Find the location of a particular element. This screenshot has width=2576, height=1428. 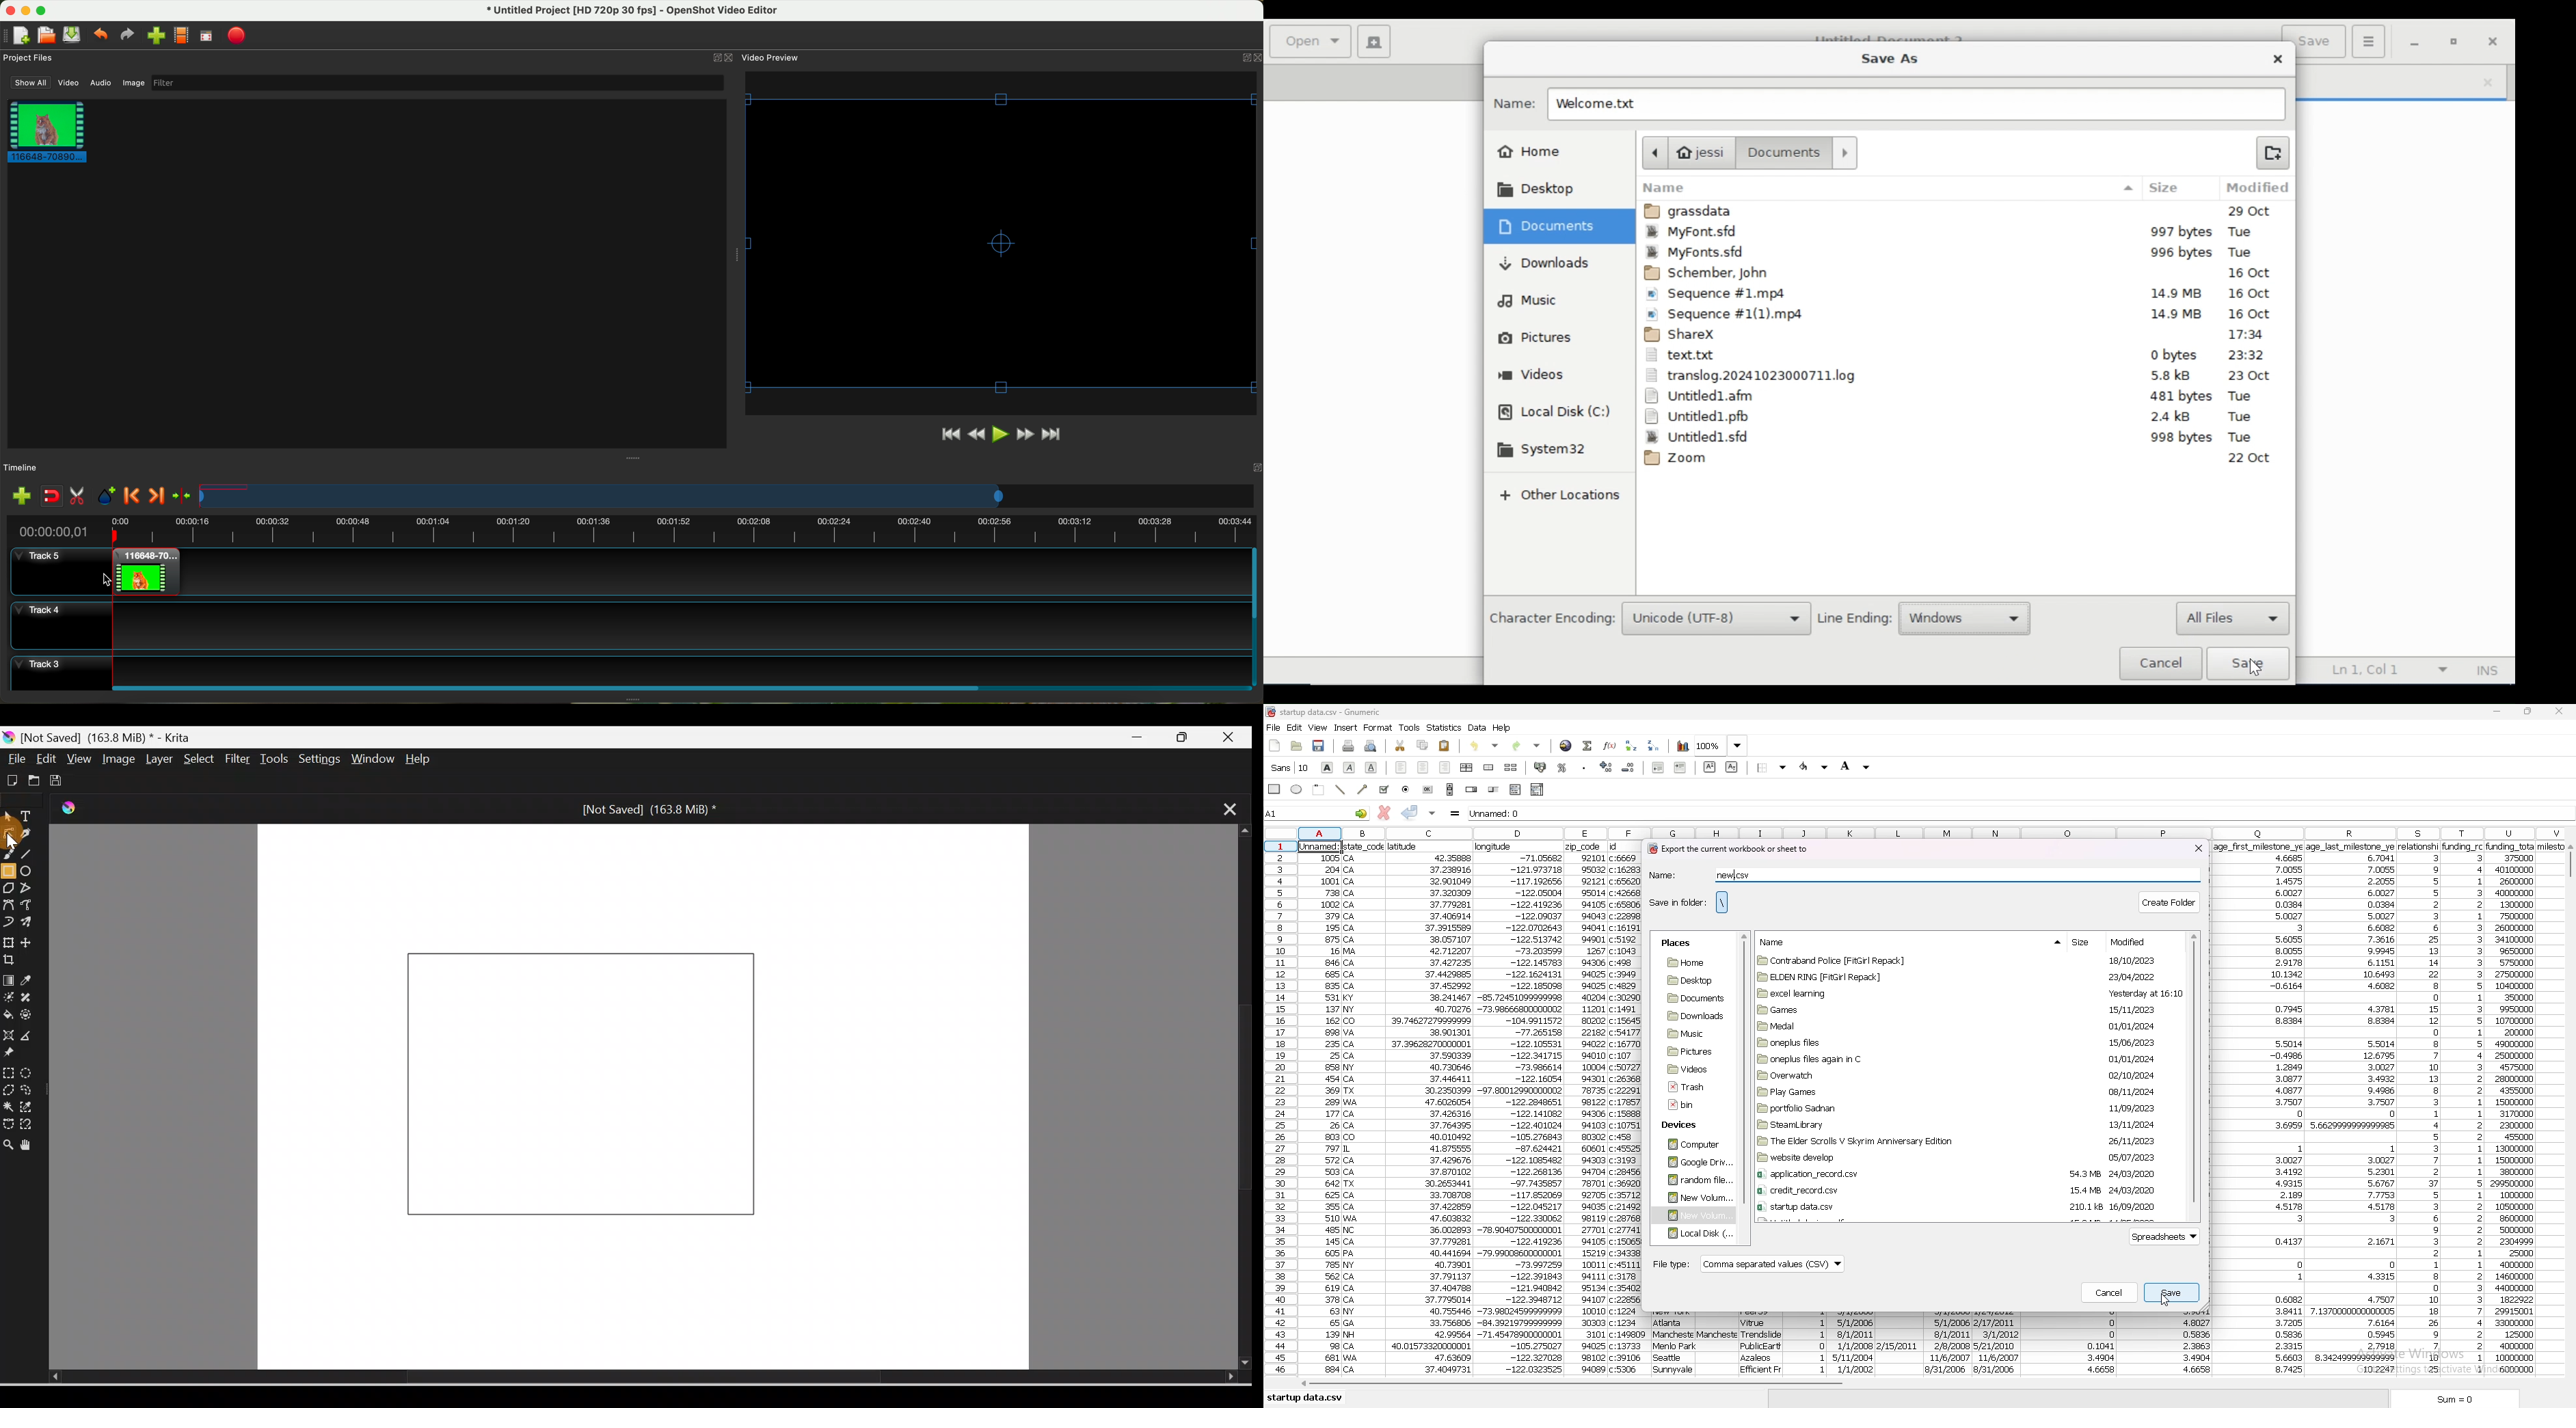

folder is located at coordinates (1964, 1059).